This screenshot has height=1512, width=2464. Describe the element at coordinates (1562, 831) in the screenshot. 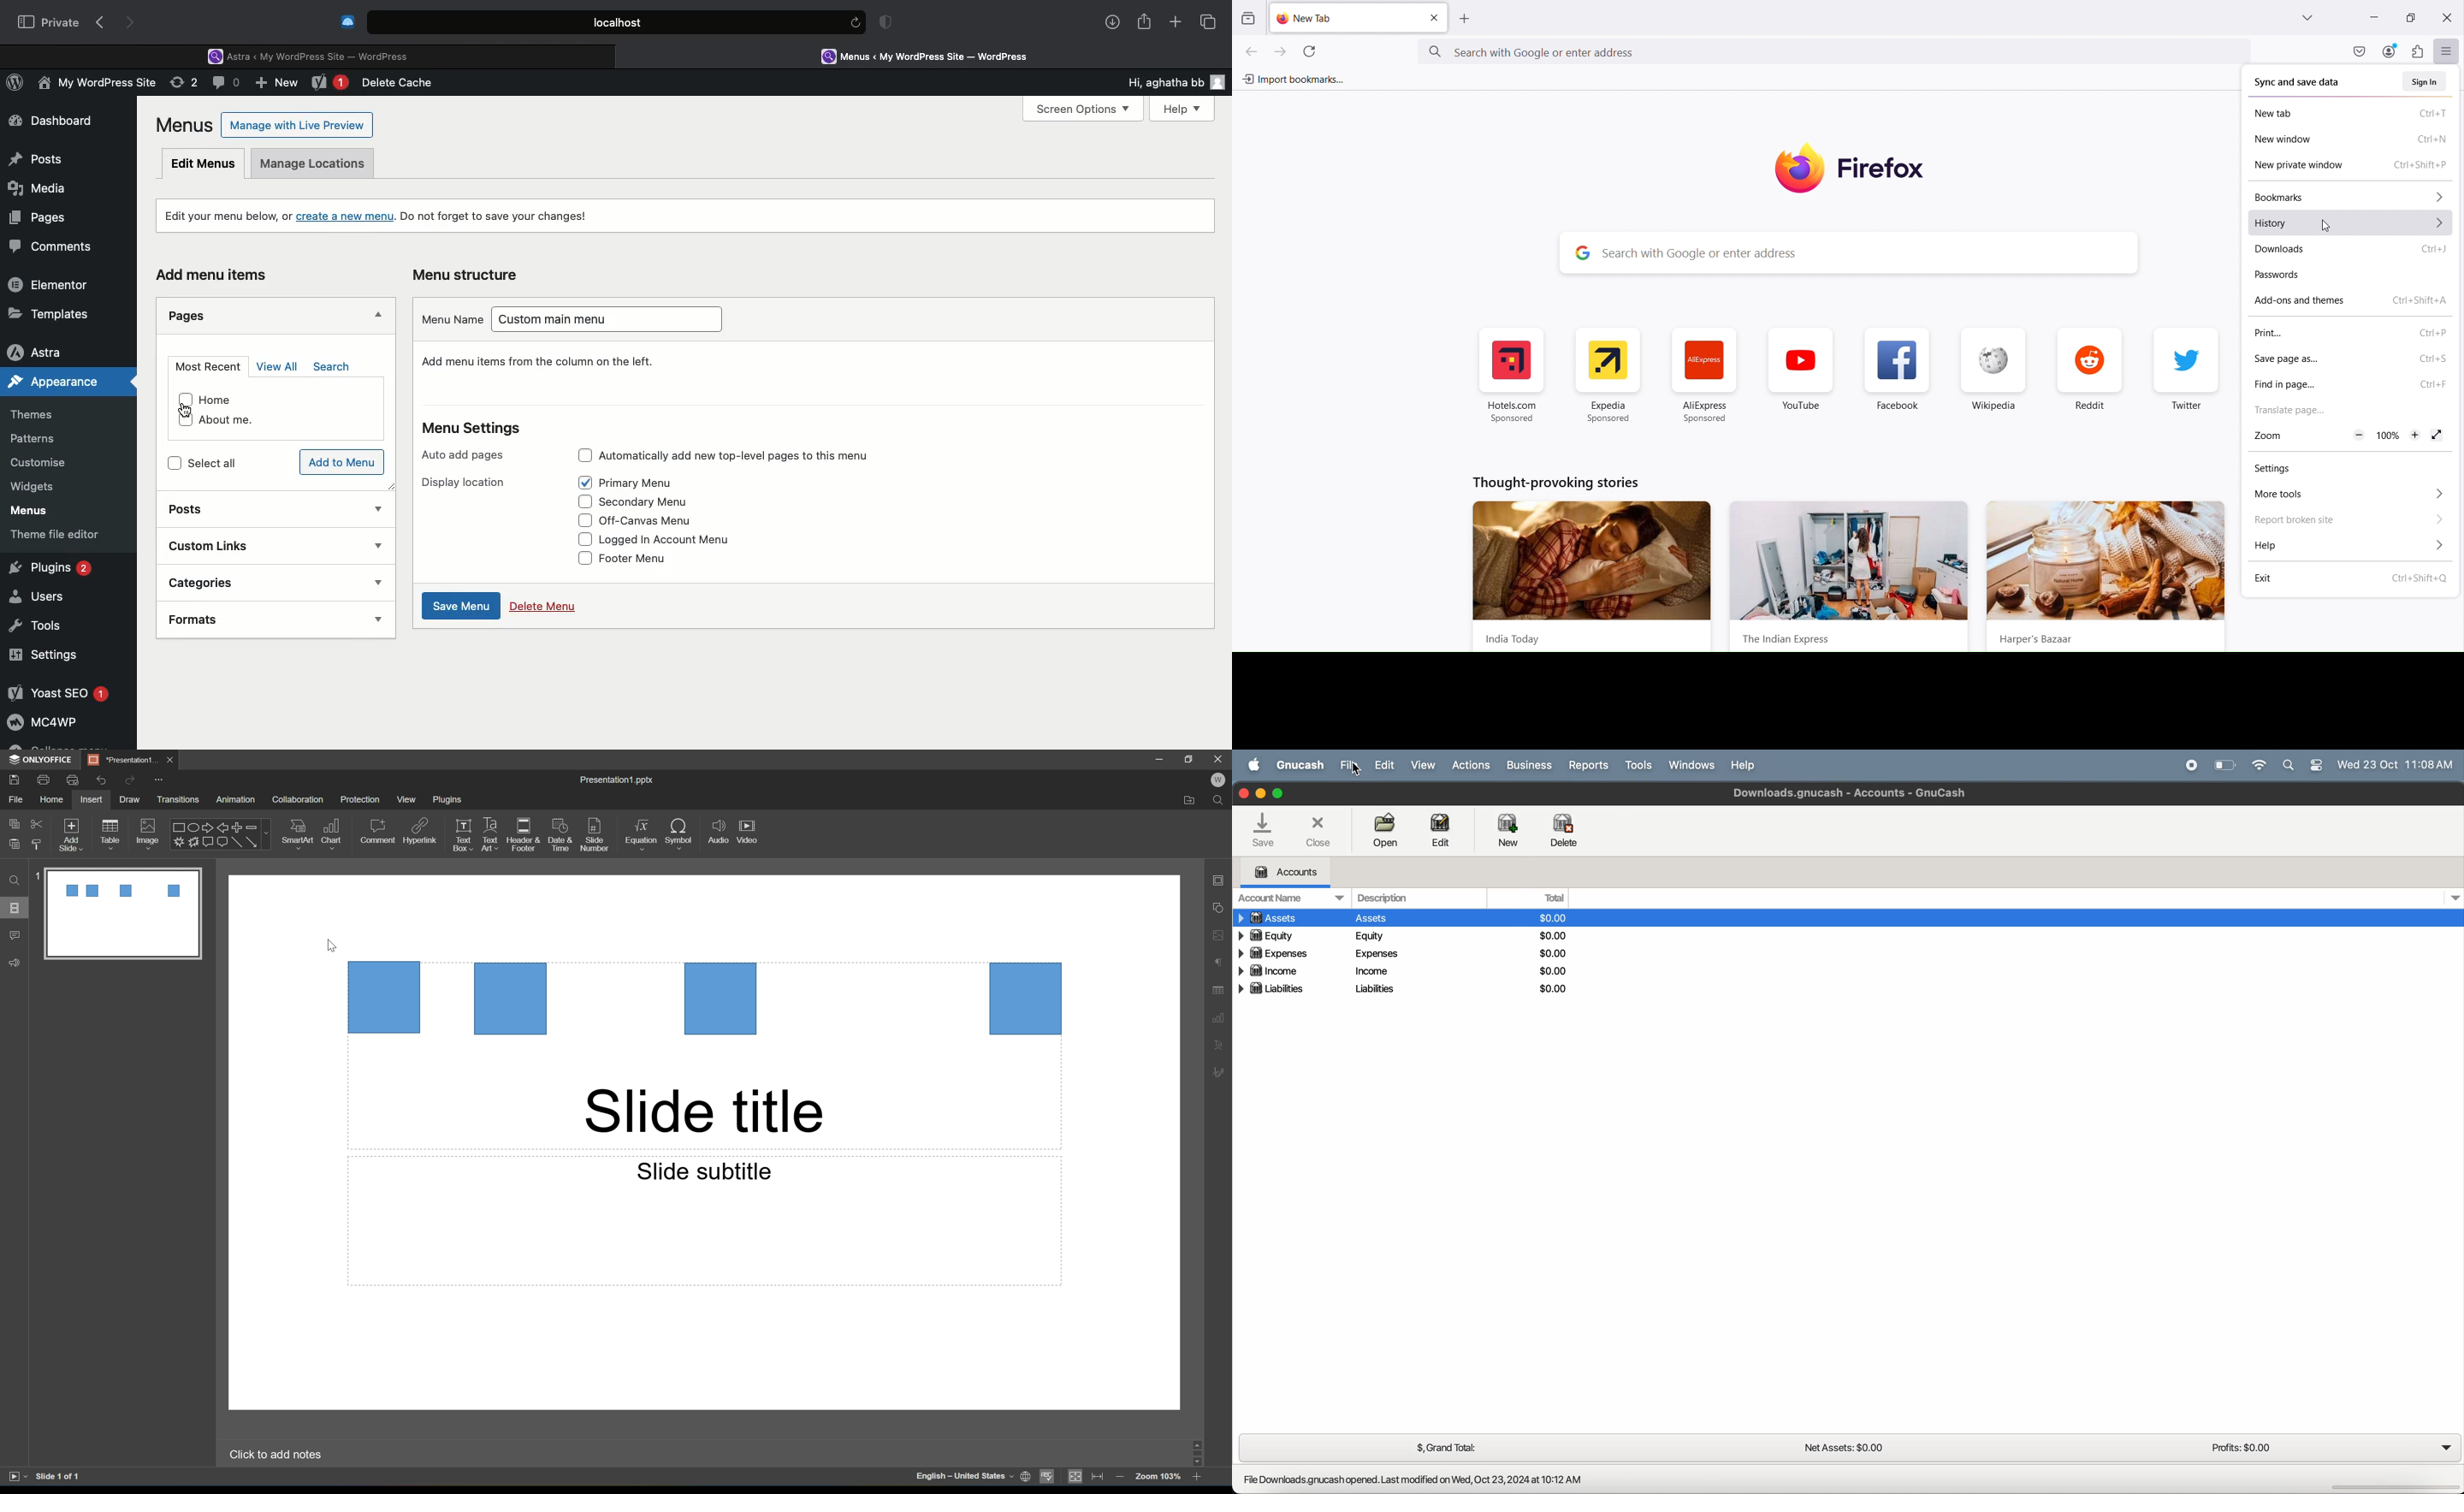

I see `delete` at that location.